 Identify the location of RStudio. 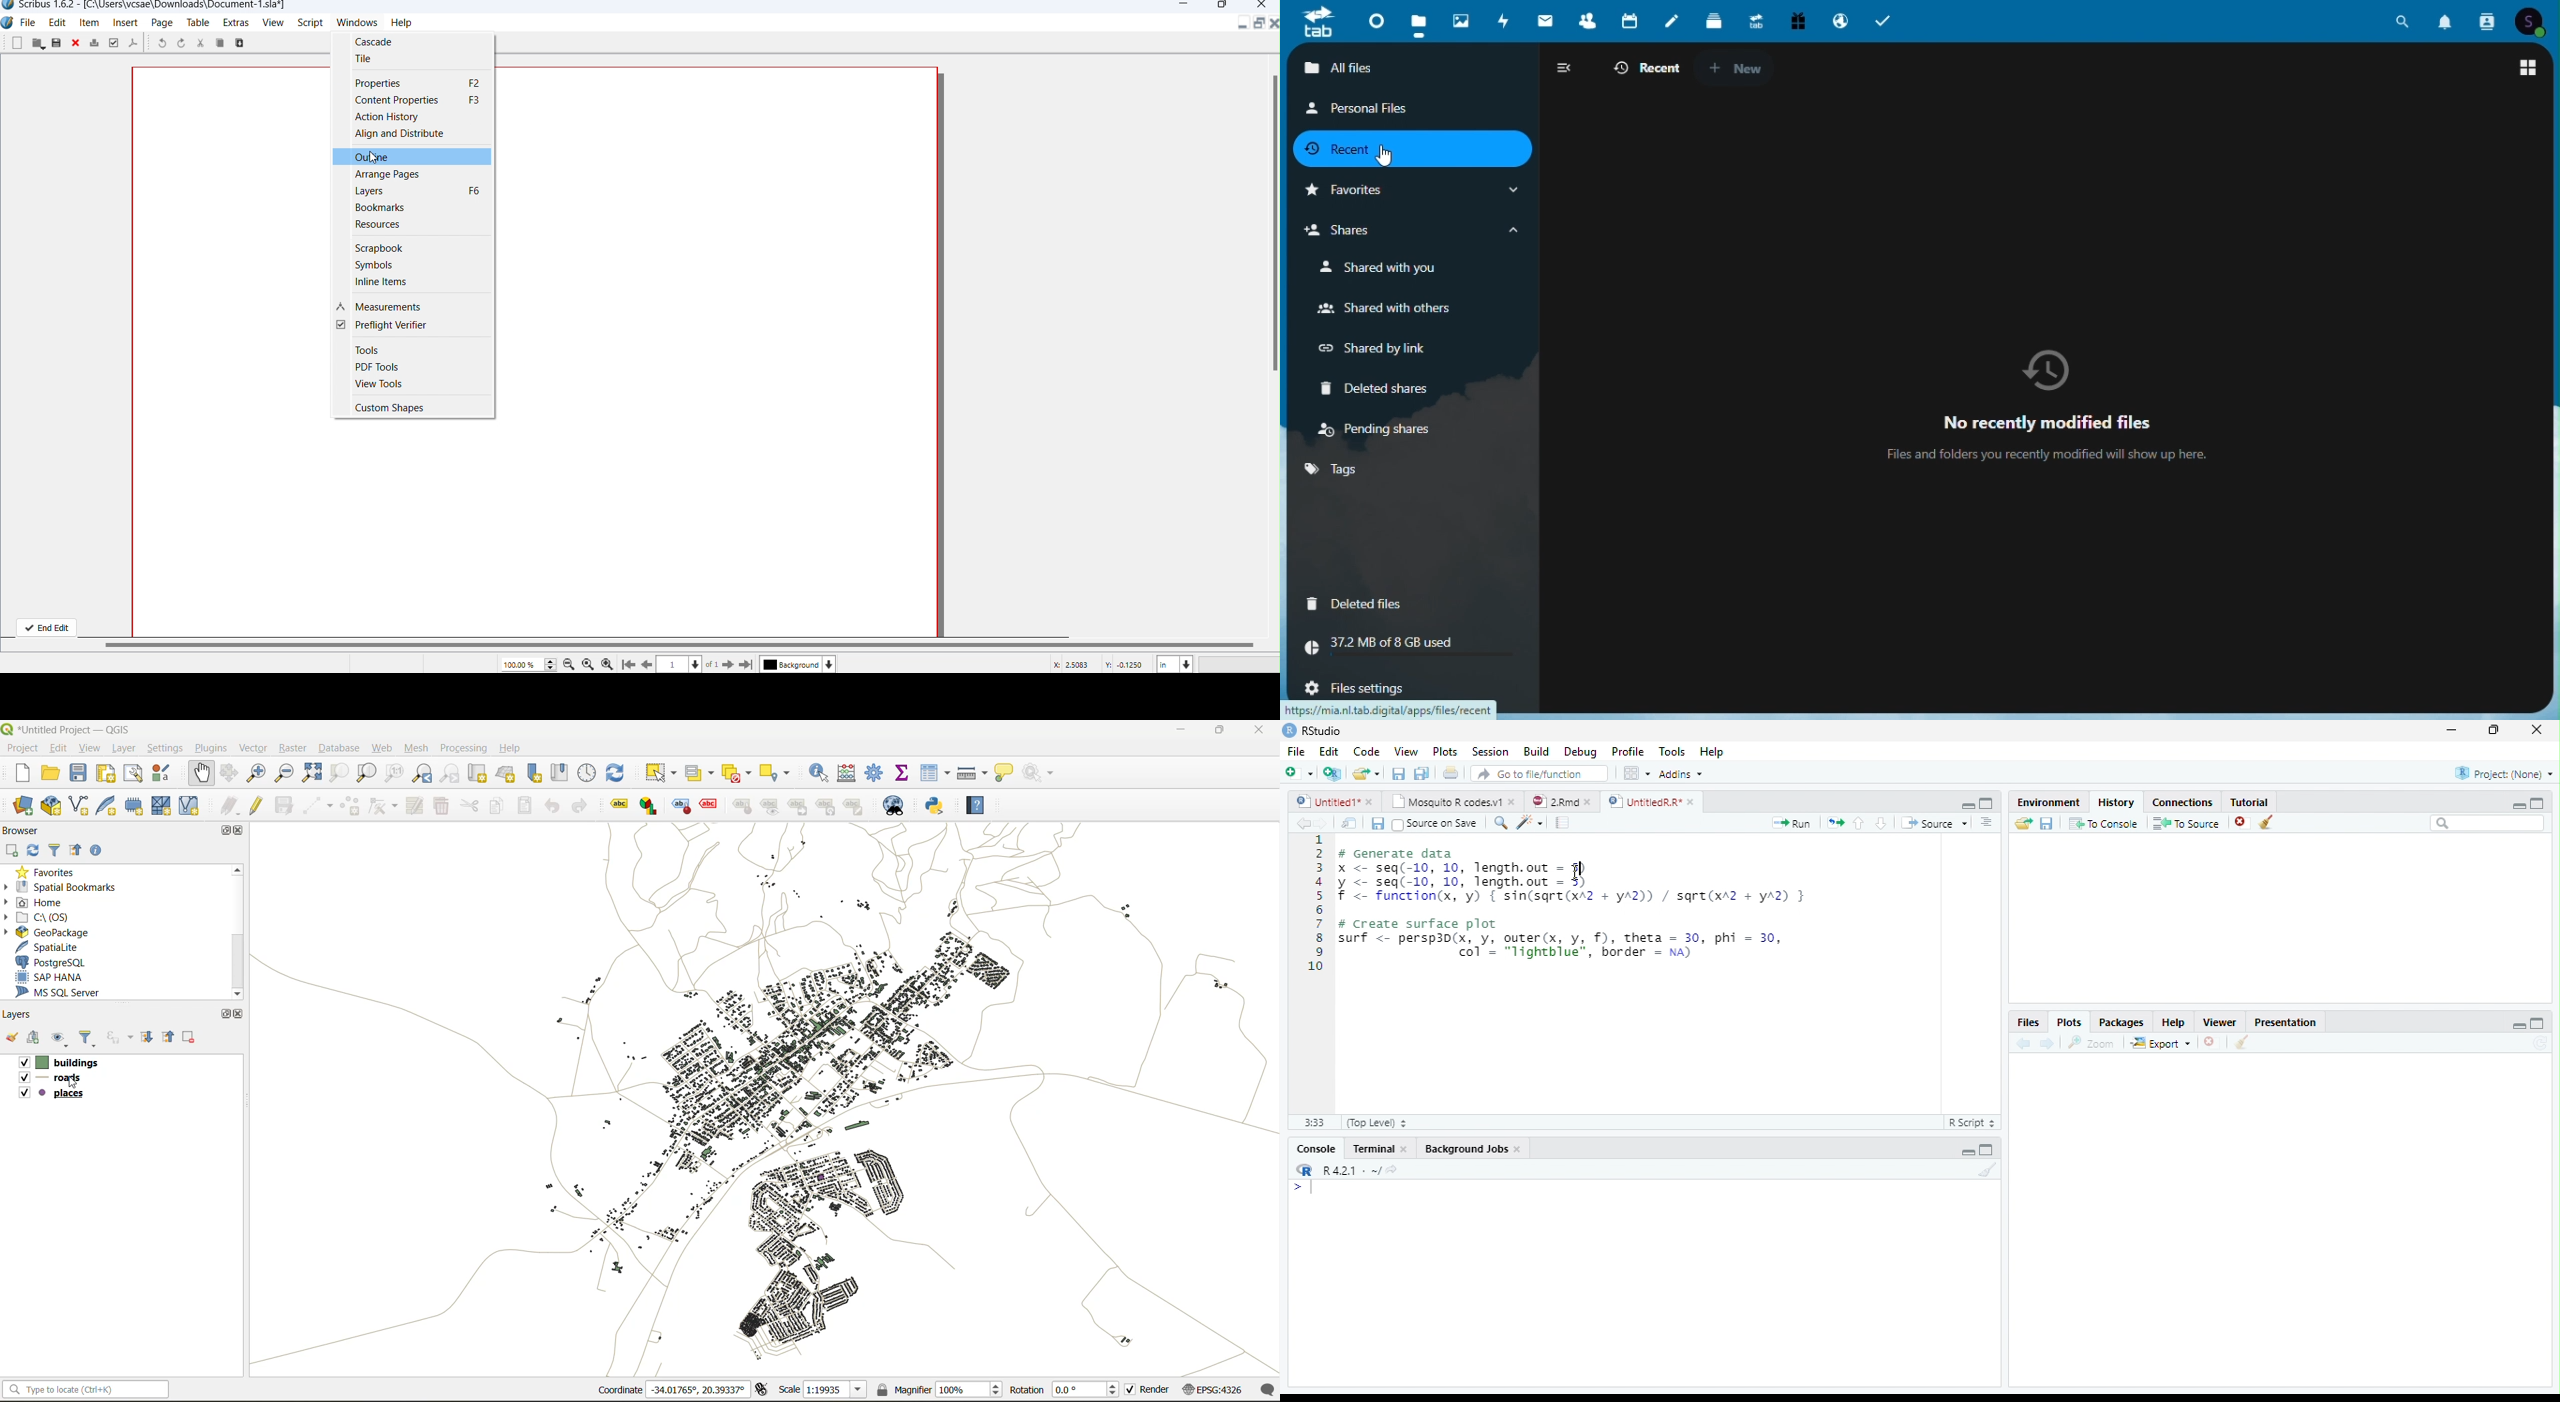
(1312, 730).